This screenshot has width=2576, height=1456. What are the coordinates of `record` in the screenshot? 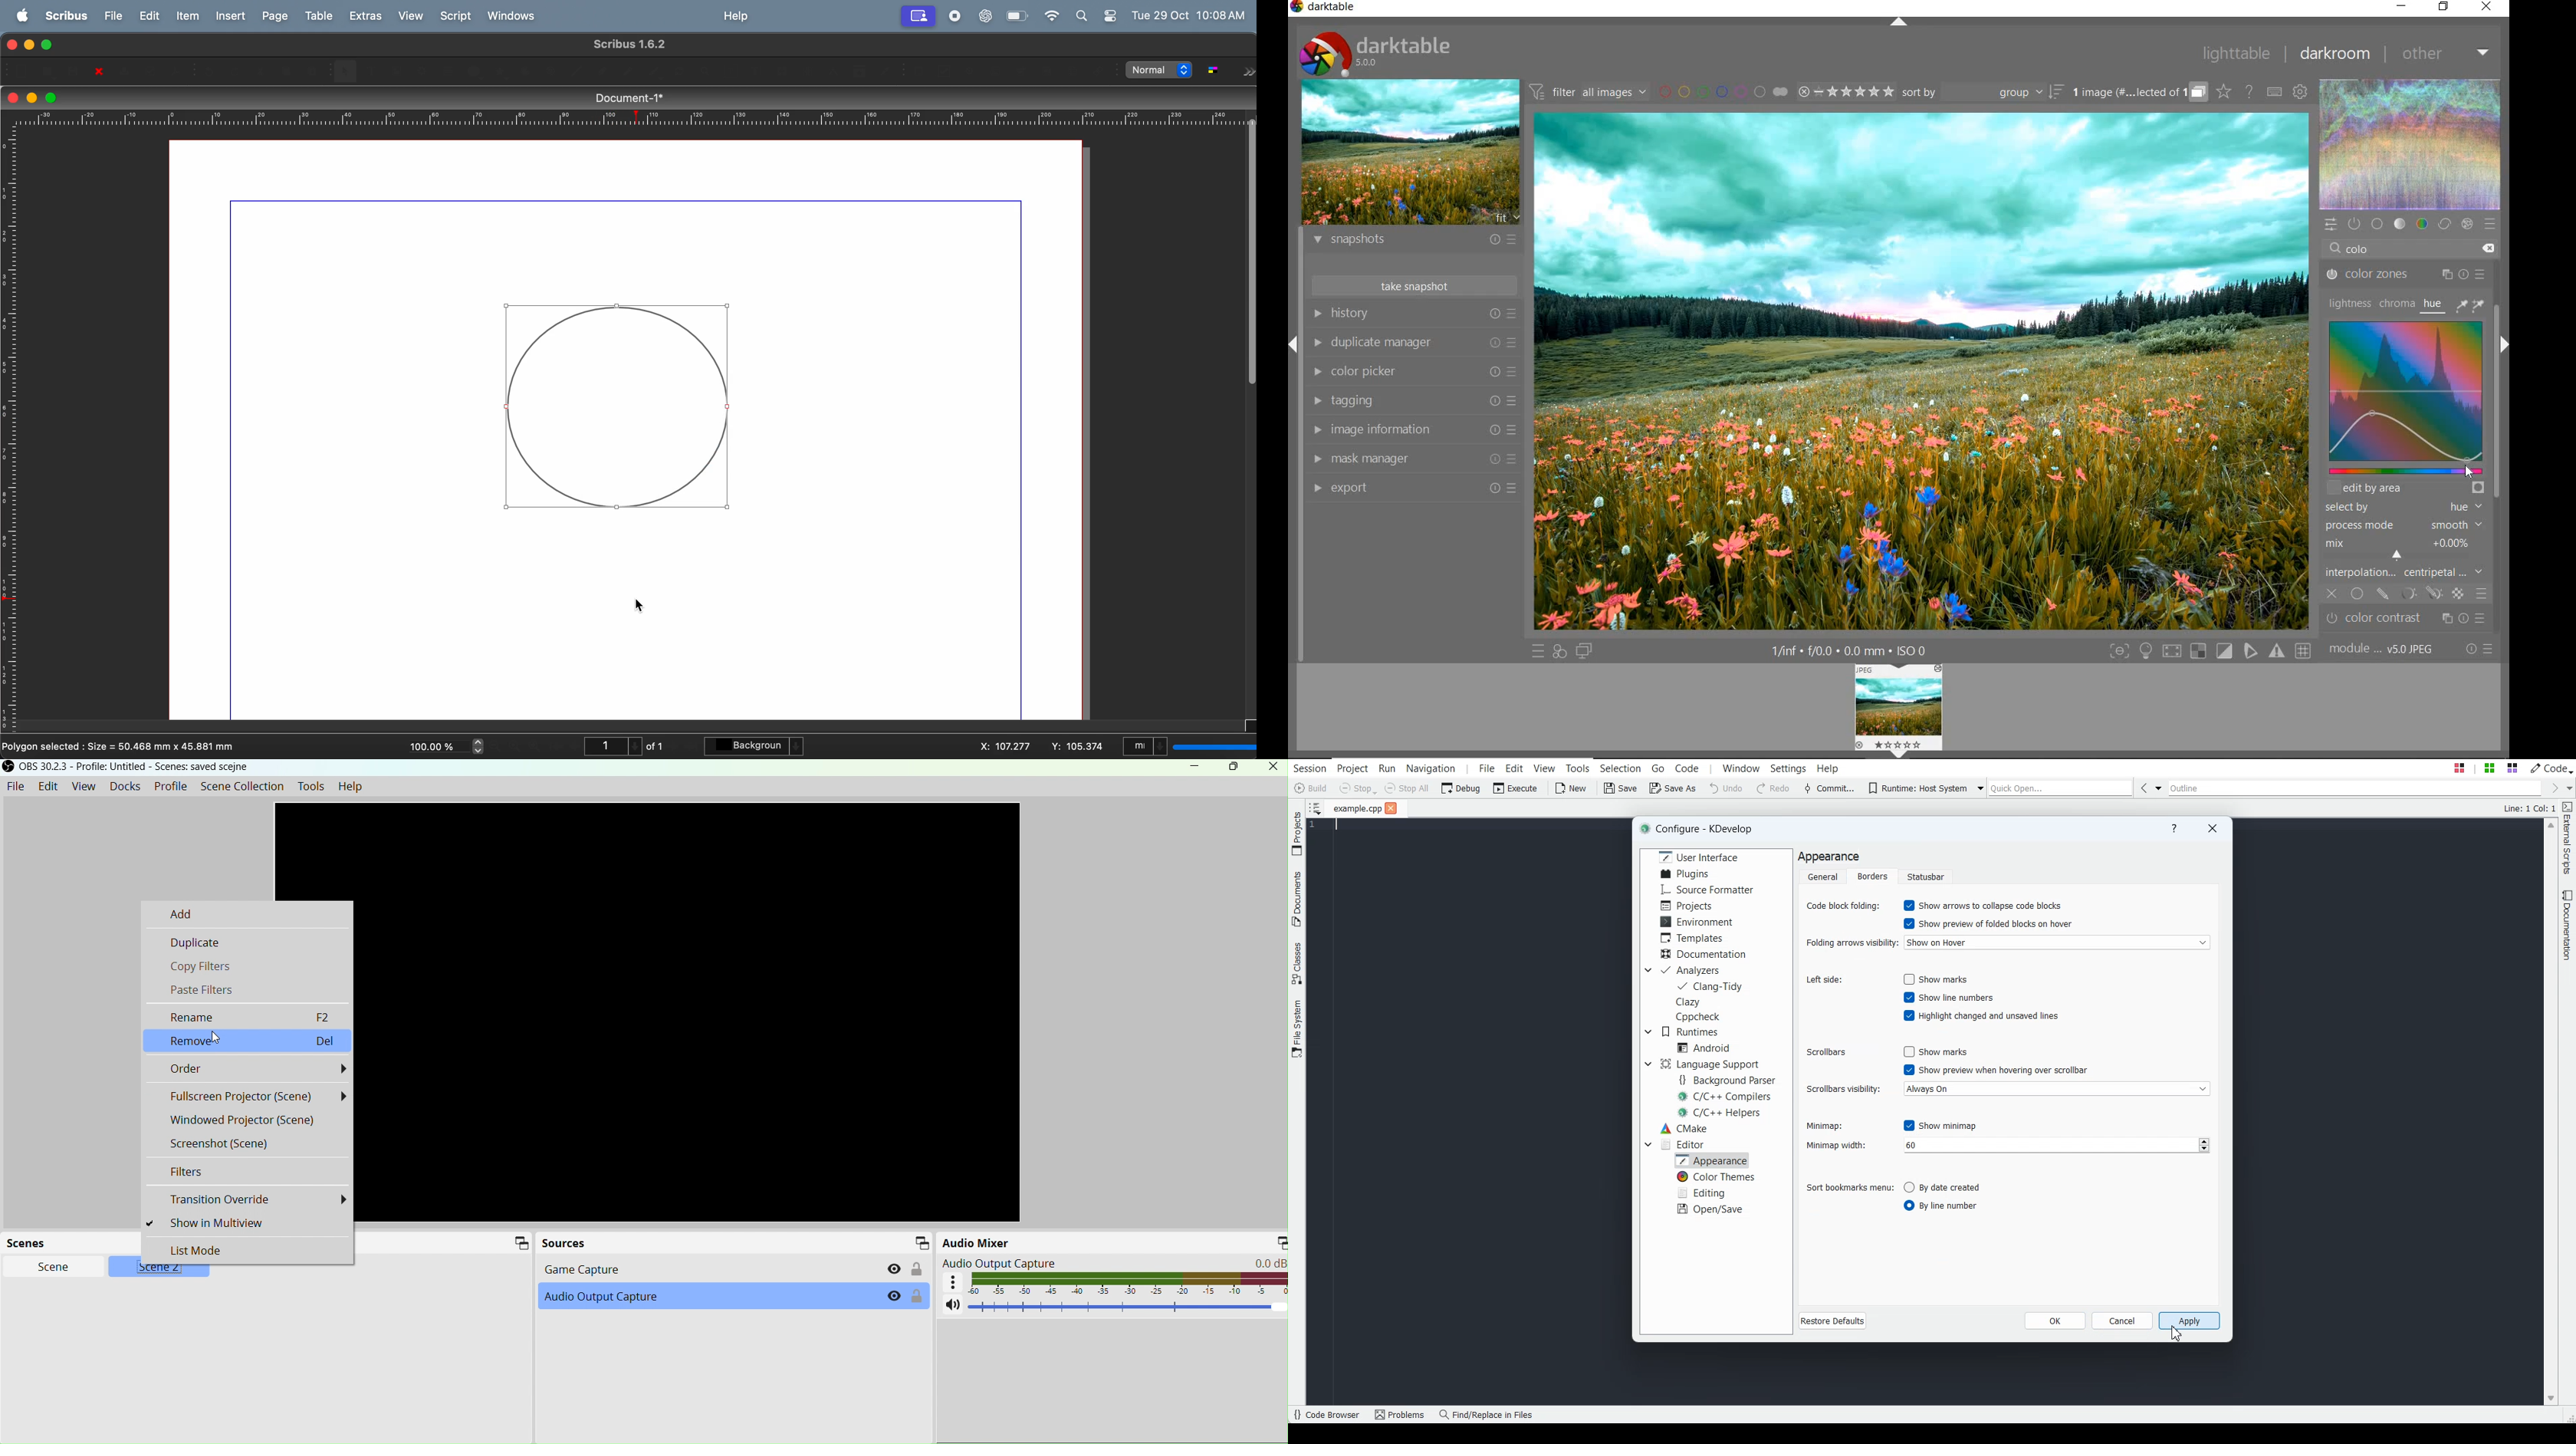 It's located at (953, 17).